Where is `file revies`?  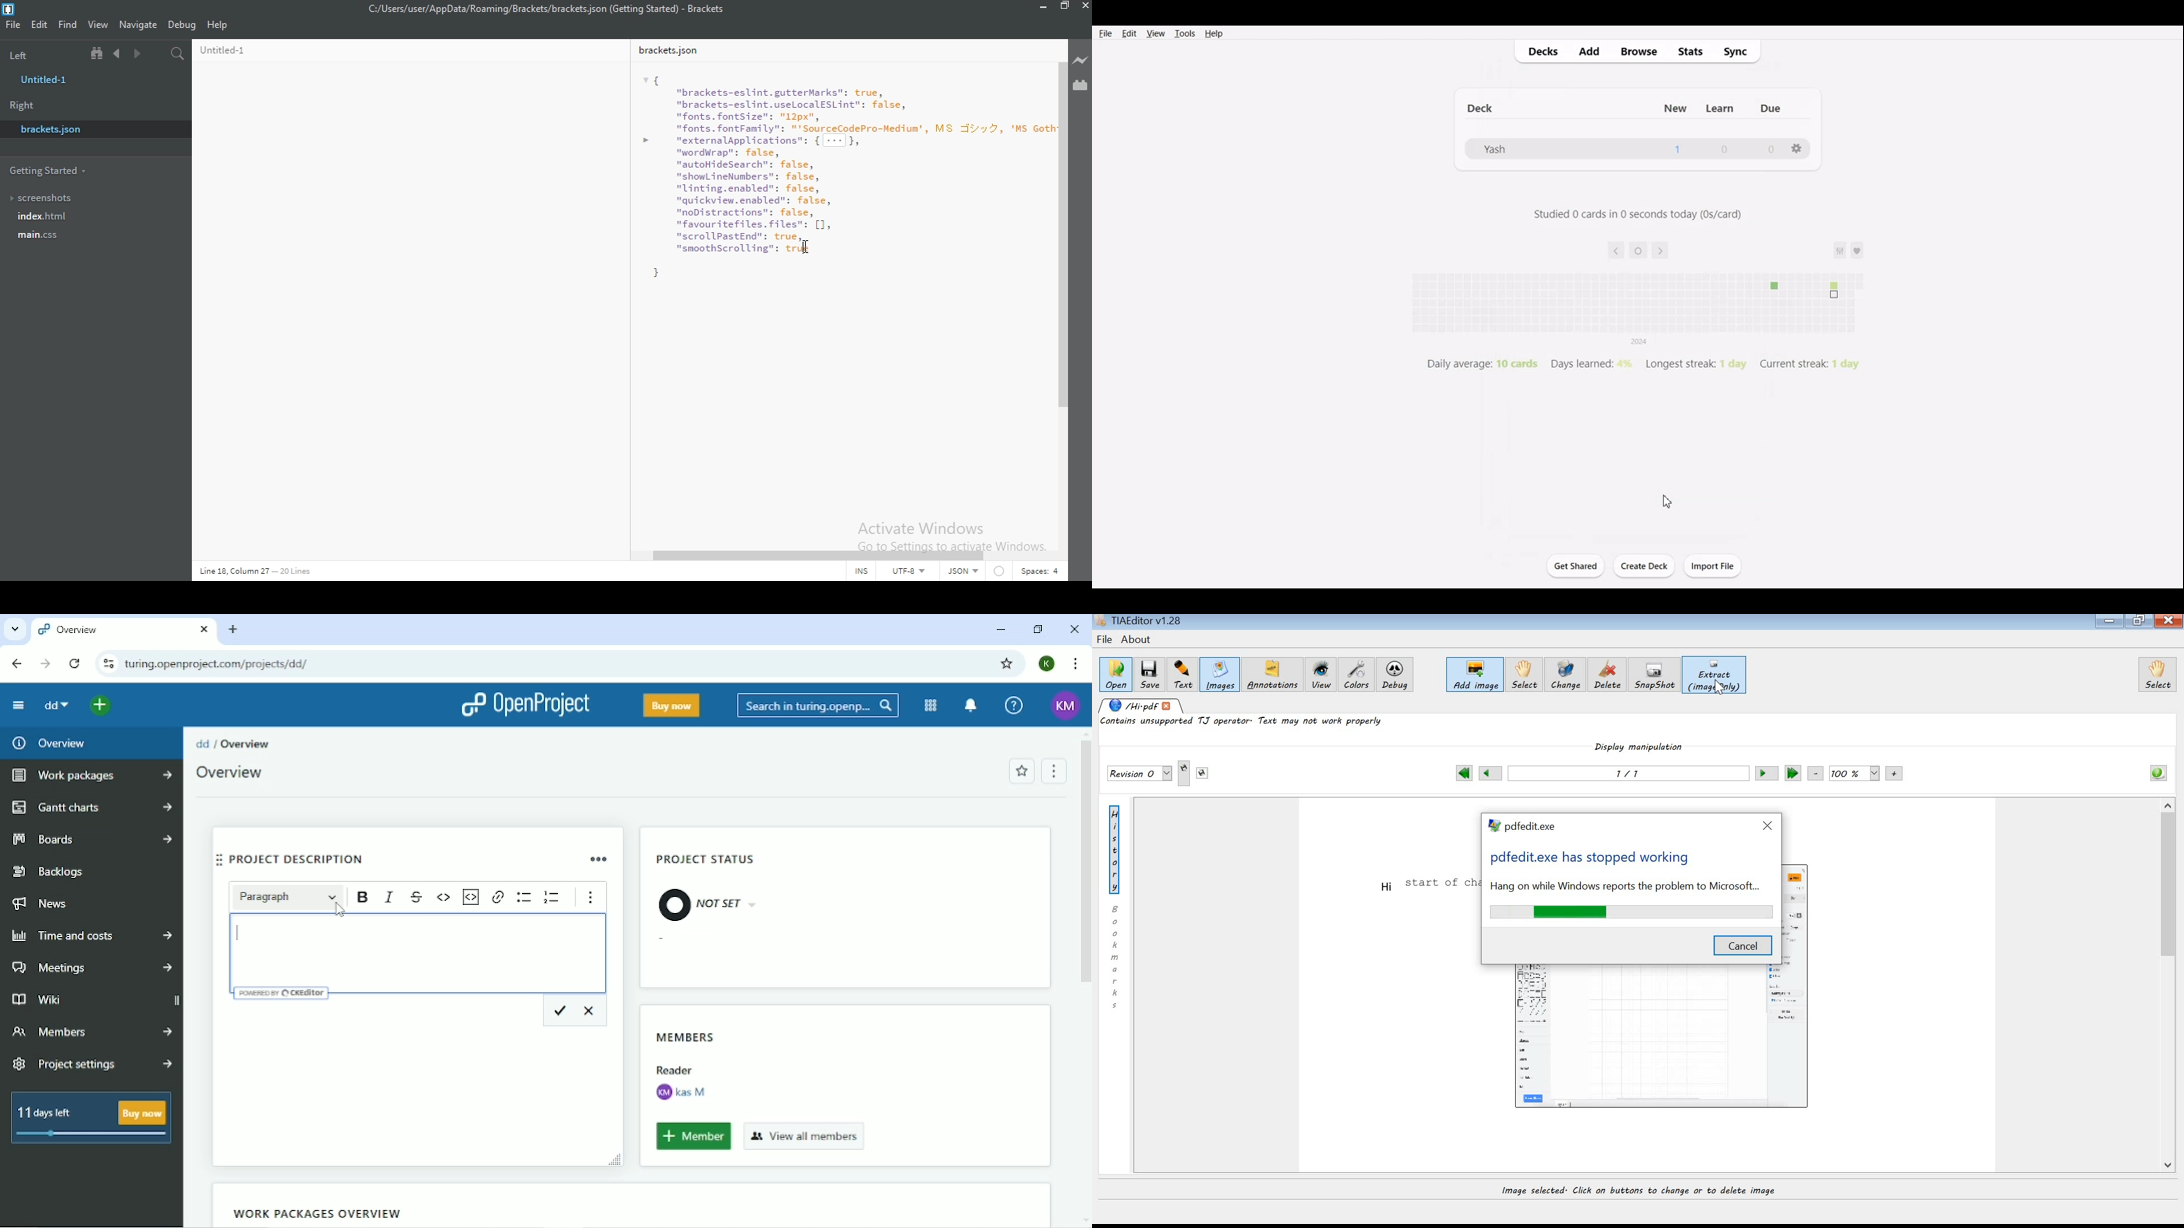
file revies is located at coordinates (1627, 293).